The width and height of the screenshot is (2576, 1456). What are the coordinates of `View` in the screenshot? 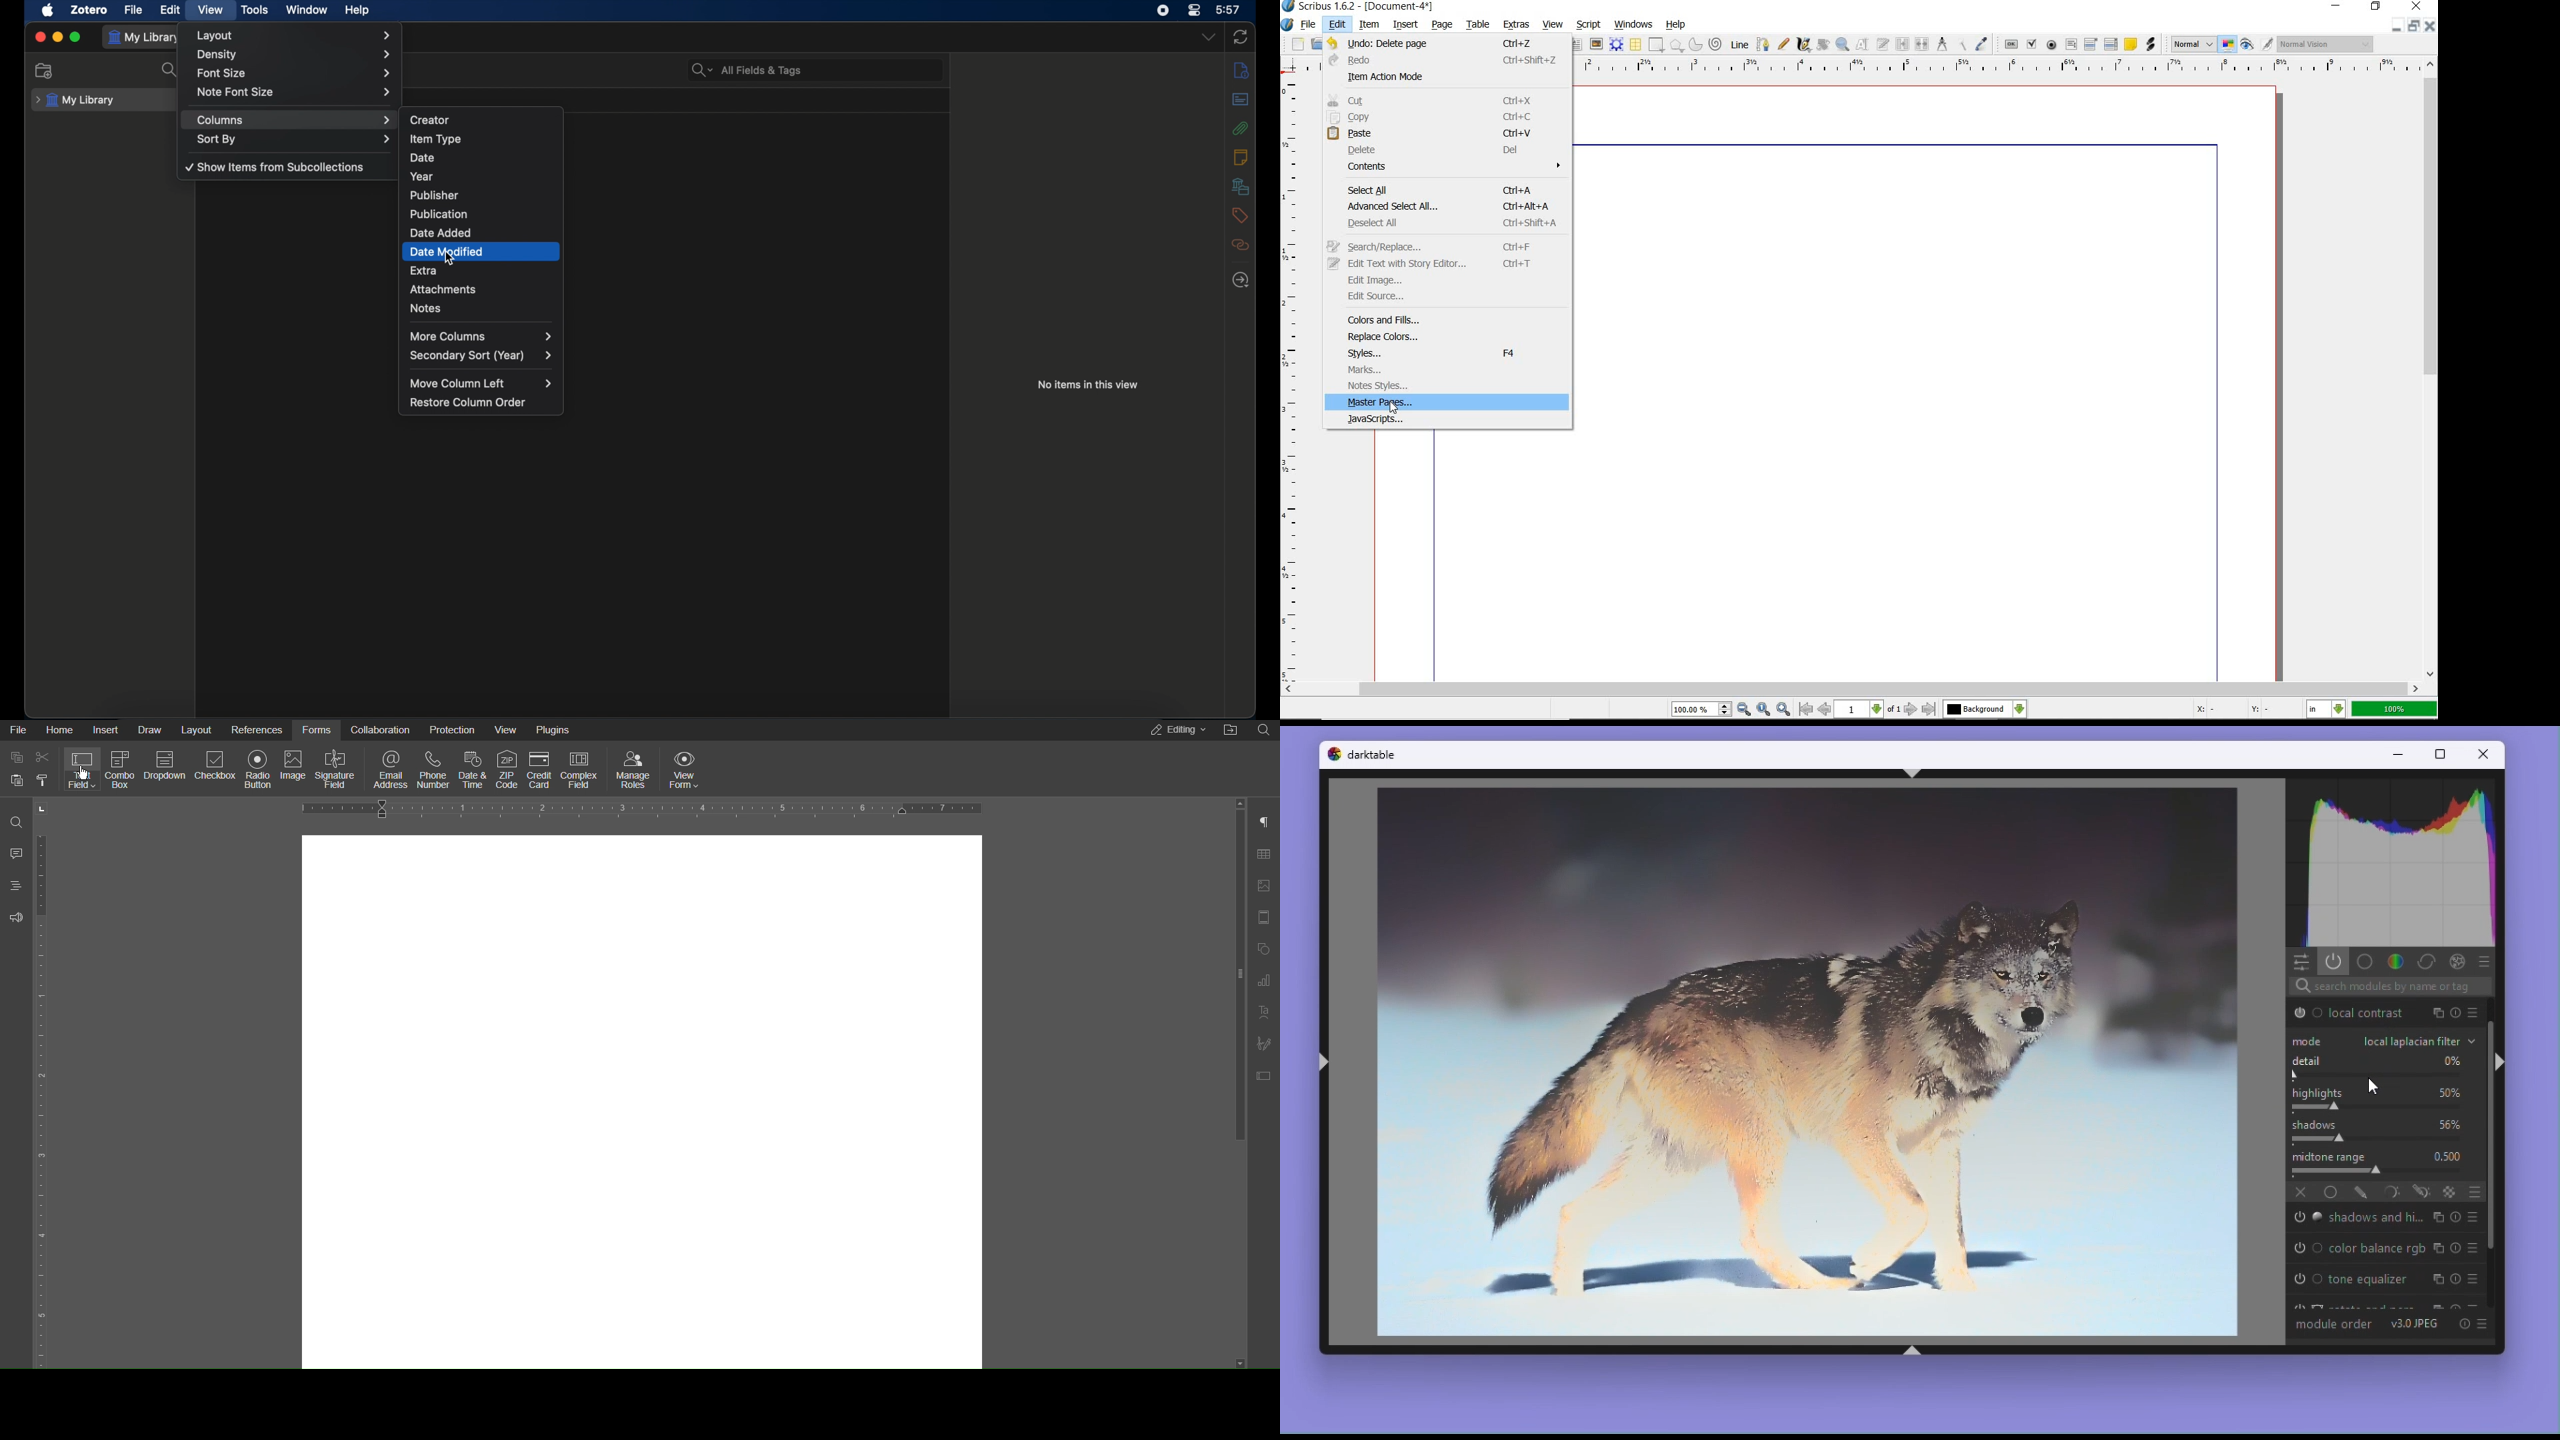 It's located at (511, 728).